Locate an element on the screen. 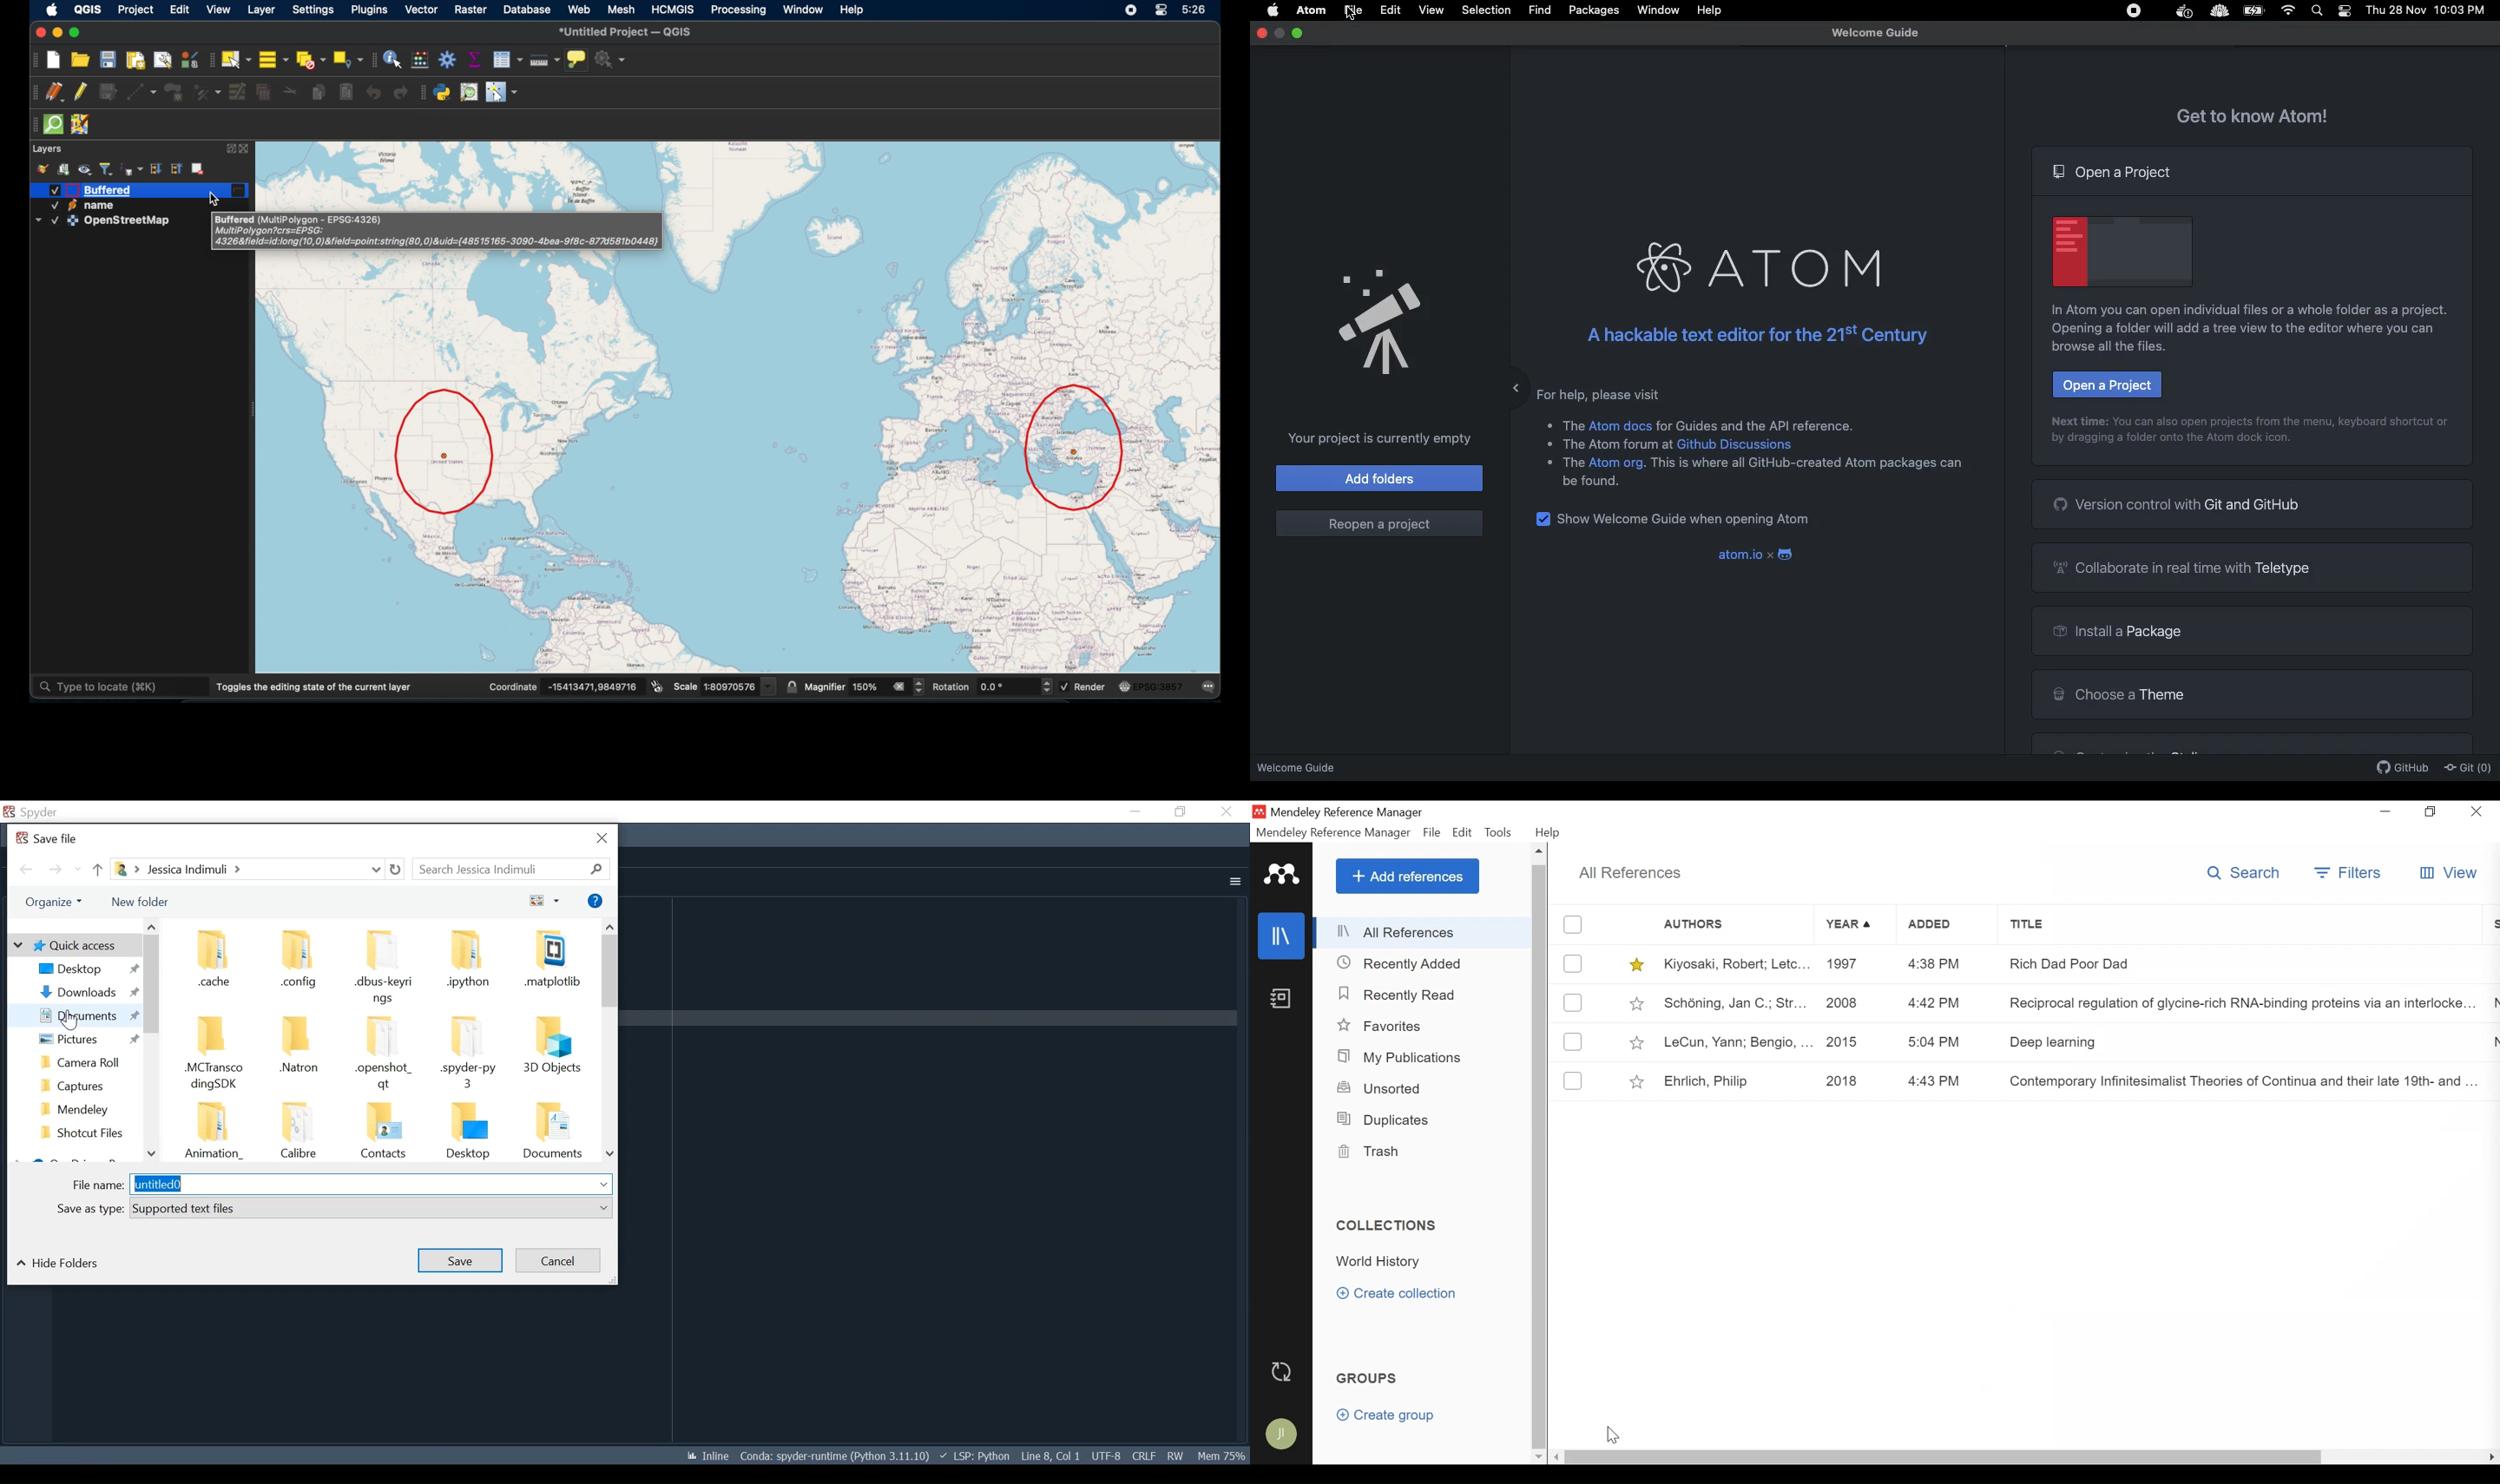 This screenshot has width=2520, height=1484. File is located at coordinates (1432, 832).